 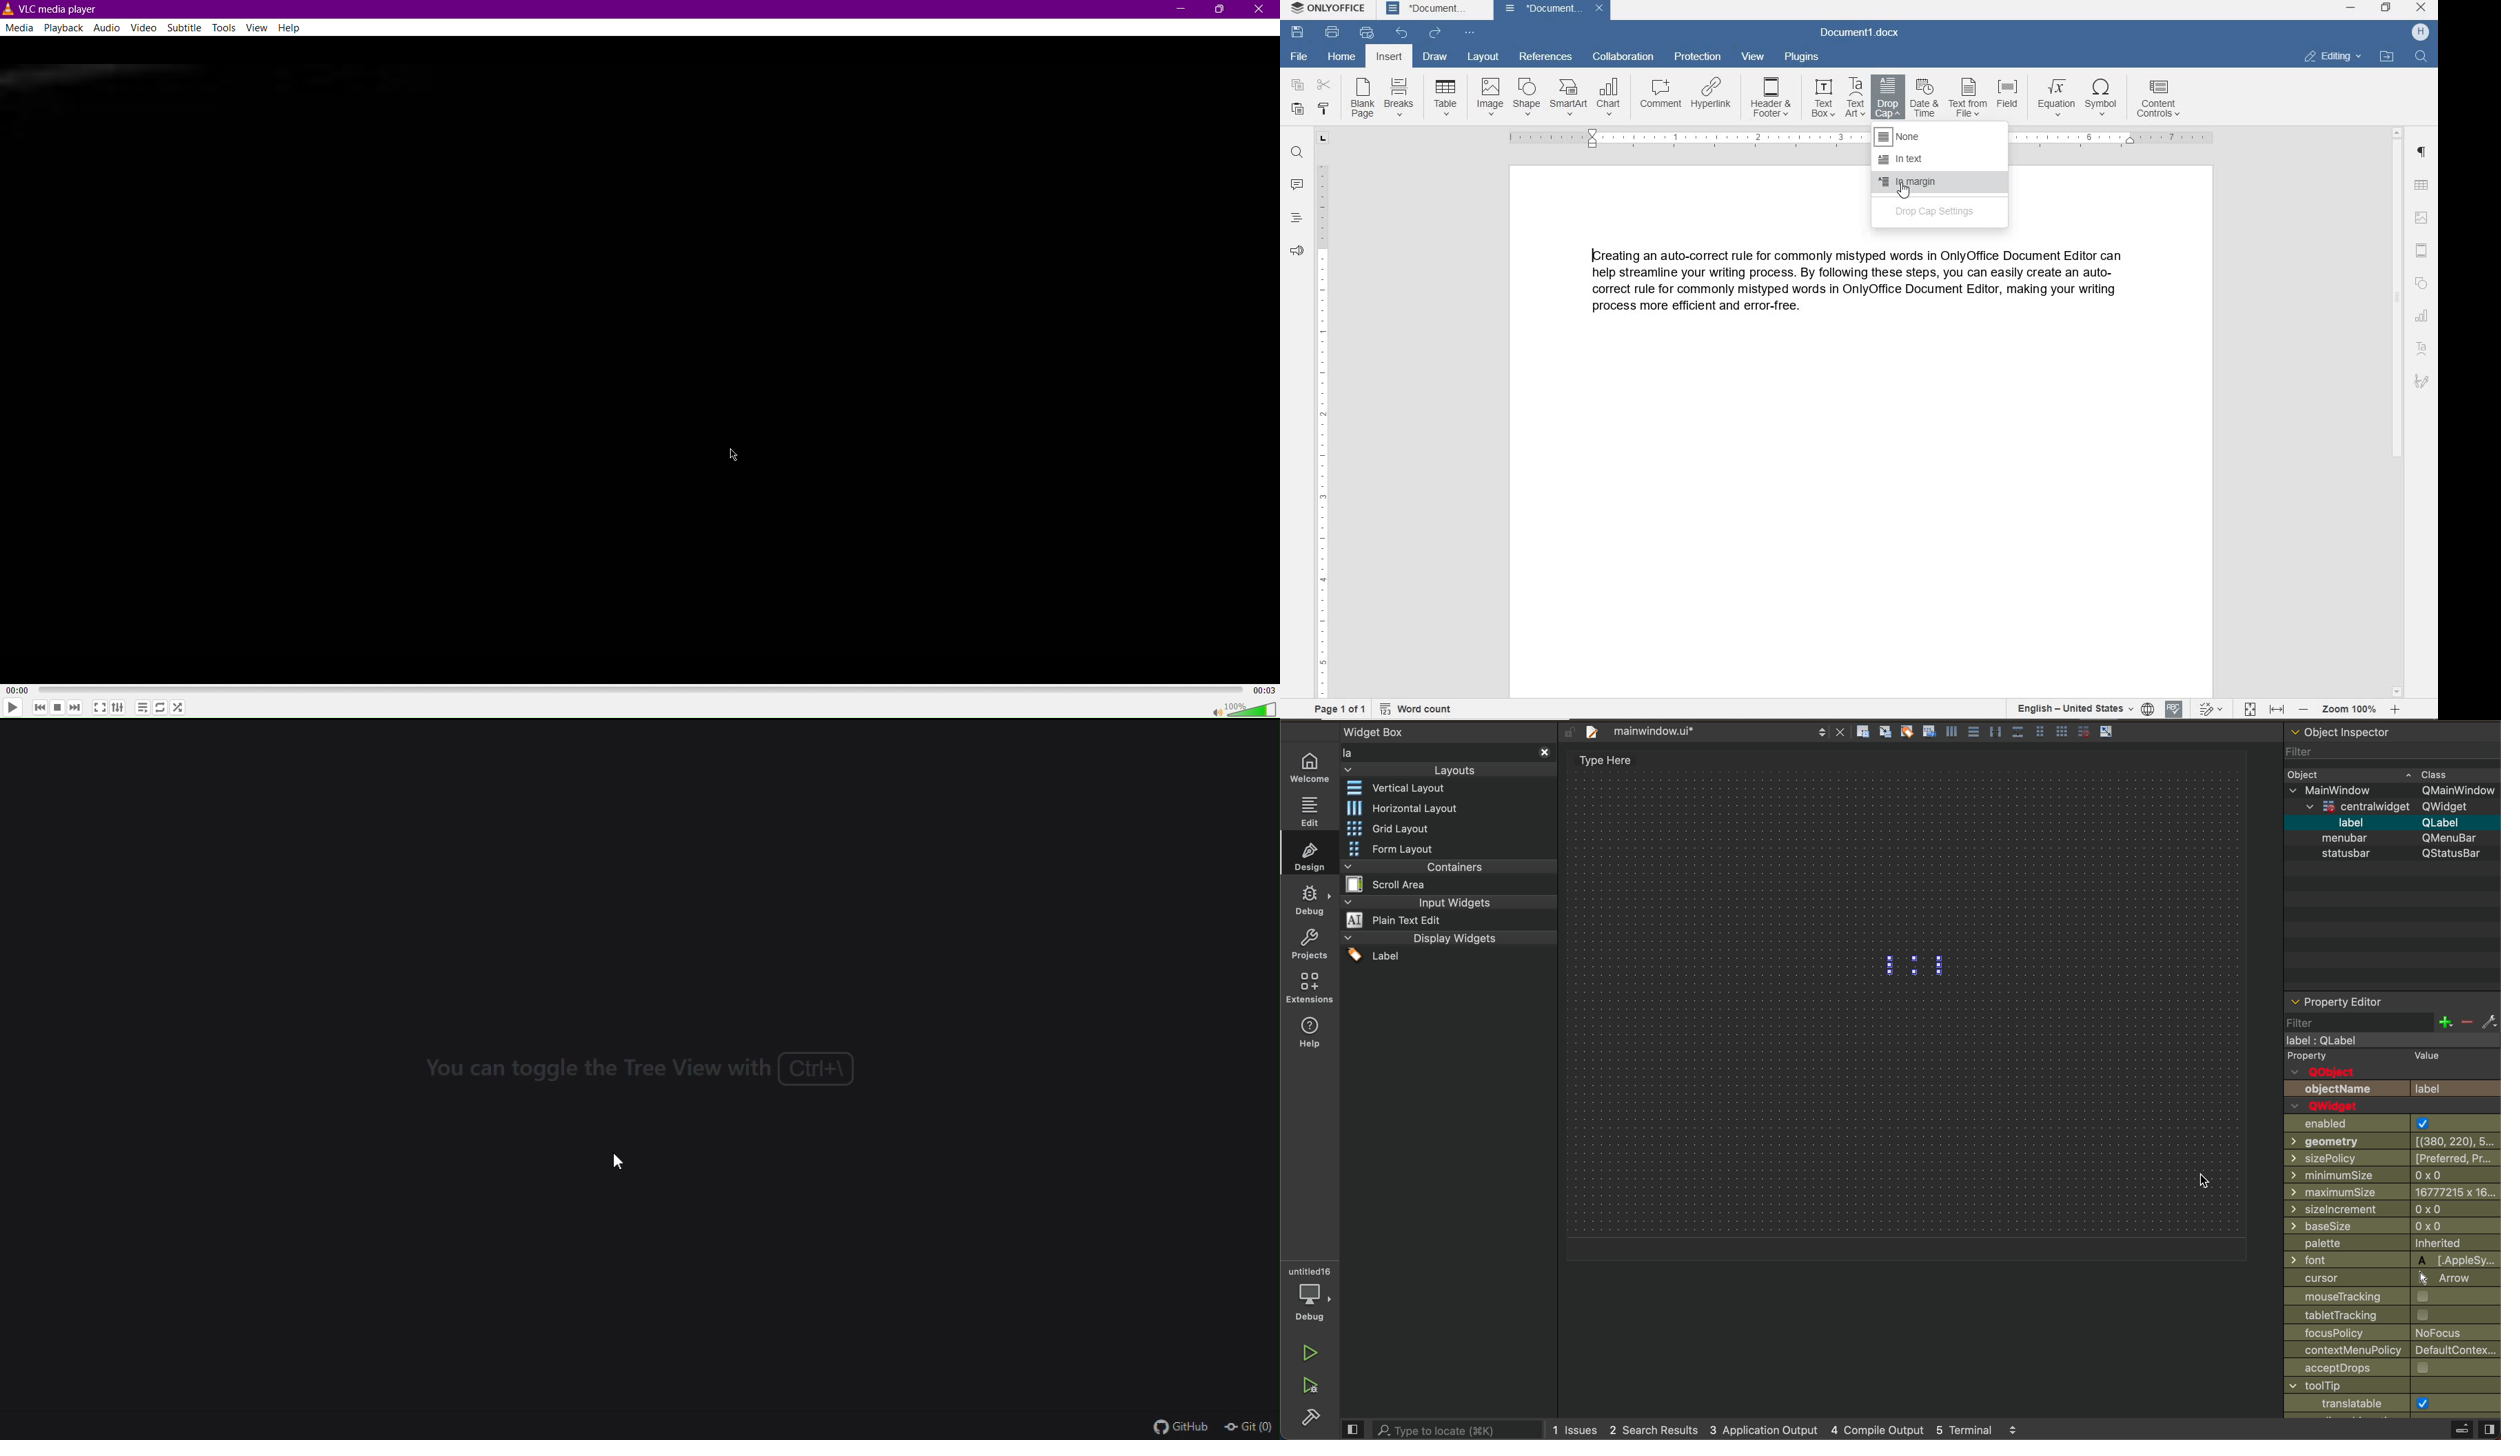 I want to click on input widgets, so click(x=1447, y=911).